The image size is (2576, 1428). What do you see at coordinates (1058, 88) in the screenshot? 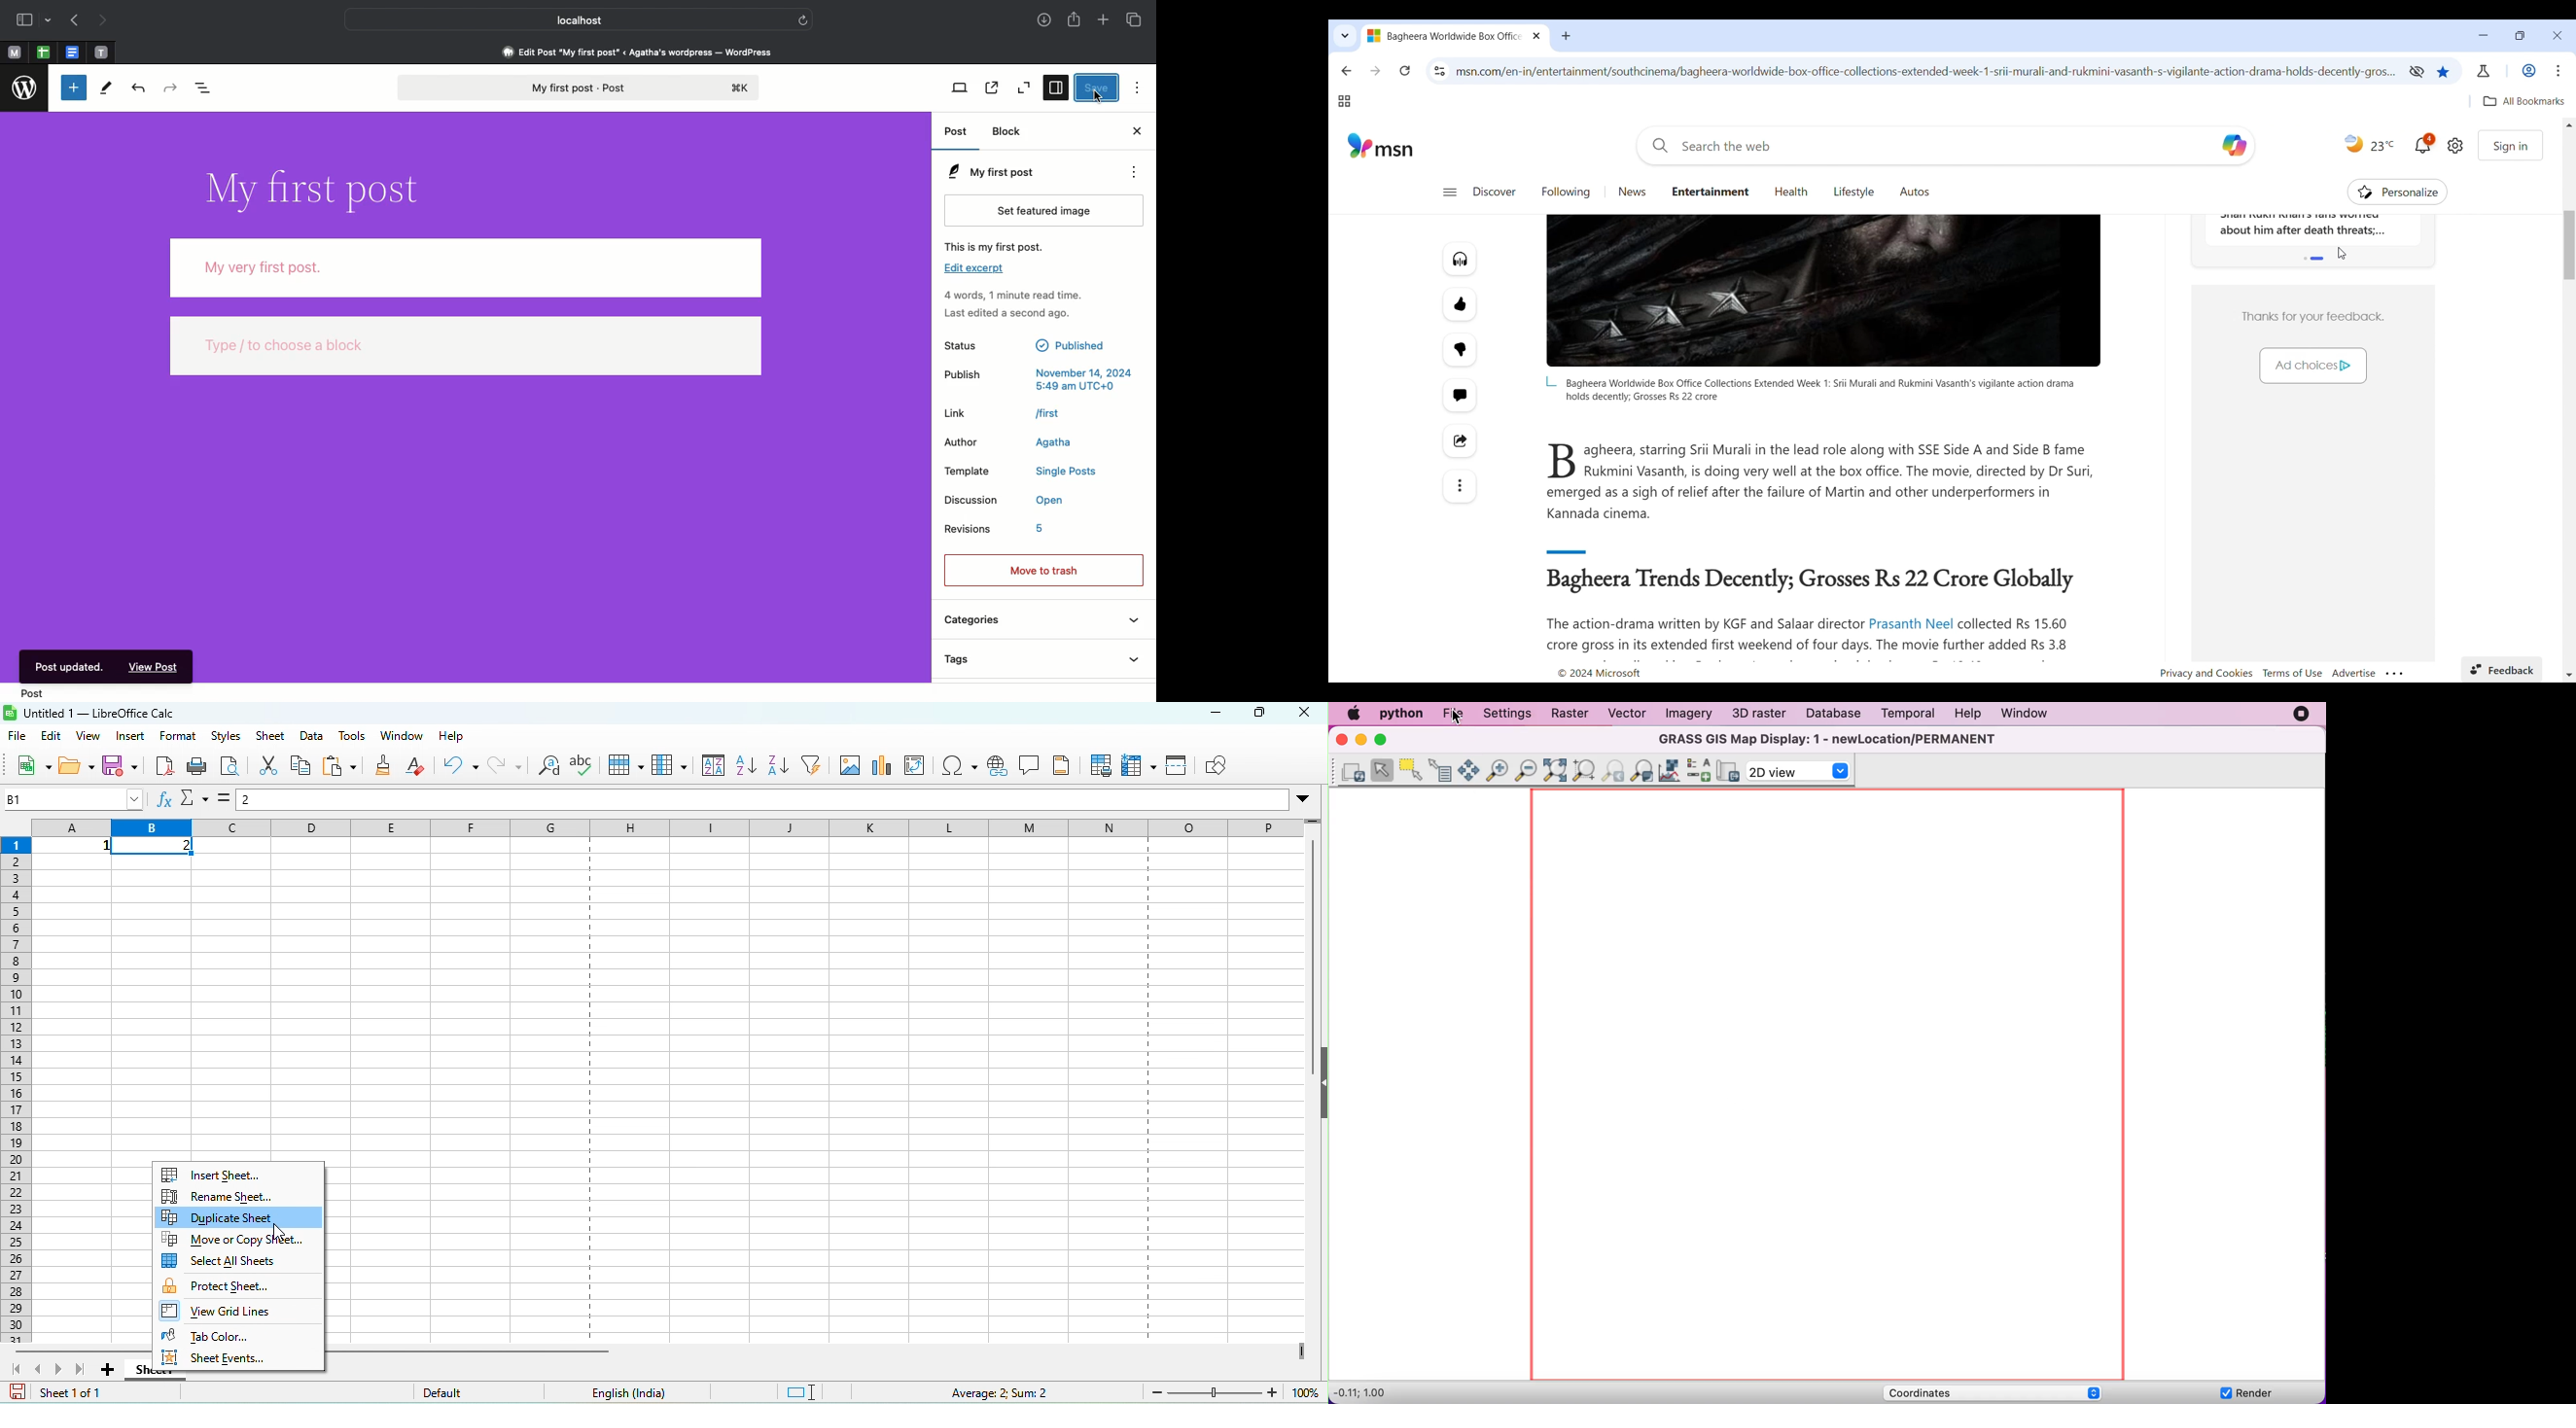
I see `Settings` at bounding box center [1058, 88].